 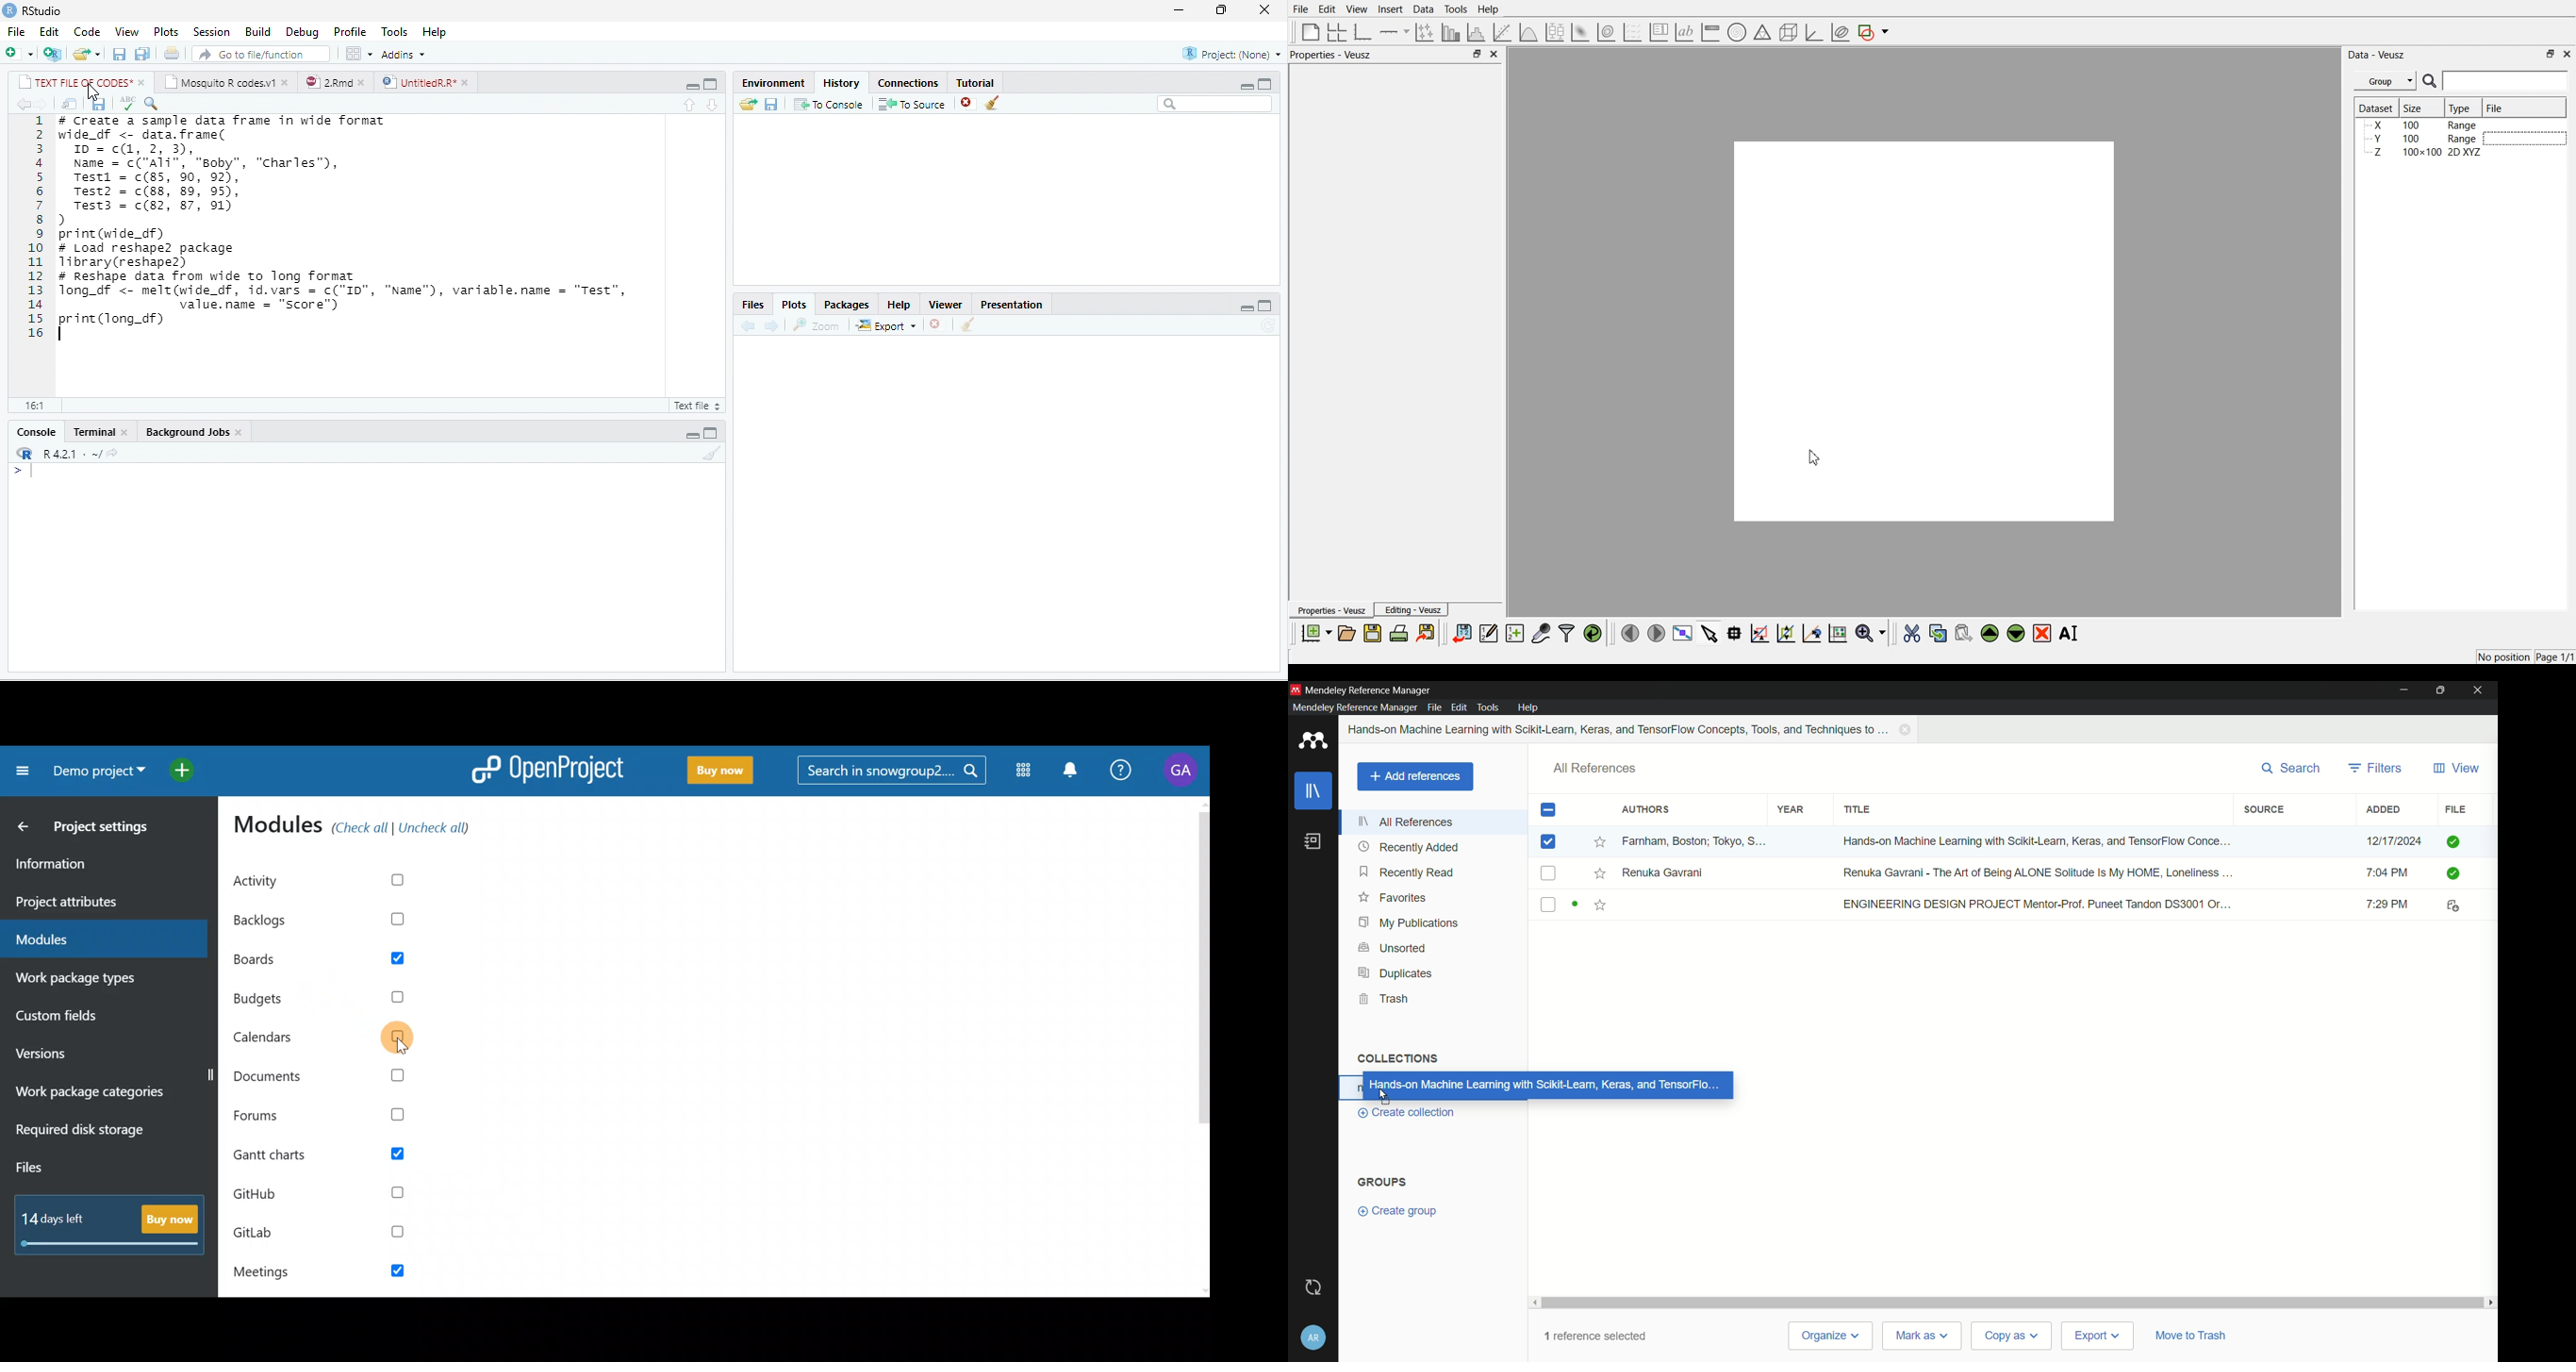 I want to click on # Create a sample data frame in wide format wide_df <- data. frame( ID = c(1,2,3),Name = c("ali", “soby”, "Charles”),Testi = (85, 90, 92),Test2 = (88, 89, 95),Test3 = c(82, 87, 91))print (wide_df), so click(x=222, y=177).